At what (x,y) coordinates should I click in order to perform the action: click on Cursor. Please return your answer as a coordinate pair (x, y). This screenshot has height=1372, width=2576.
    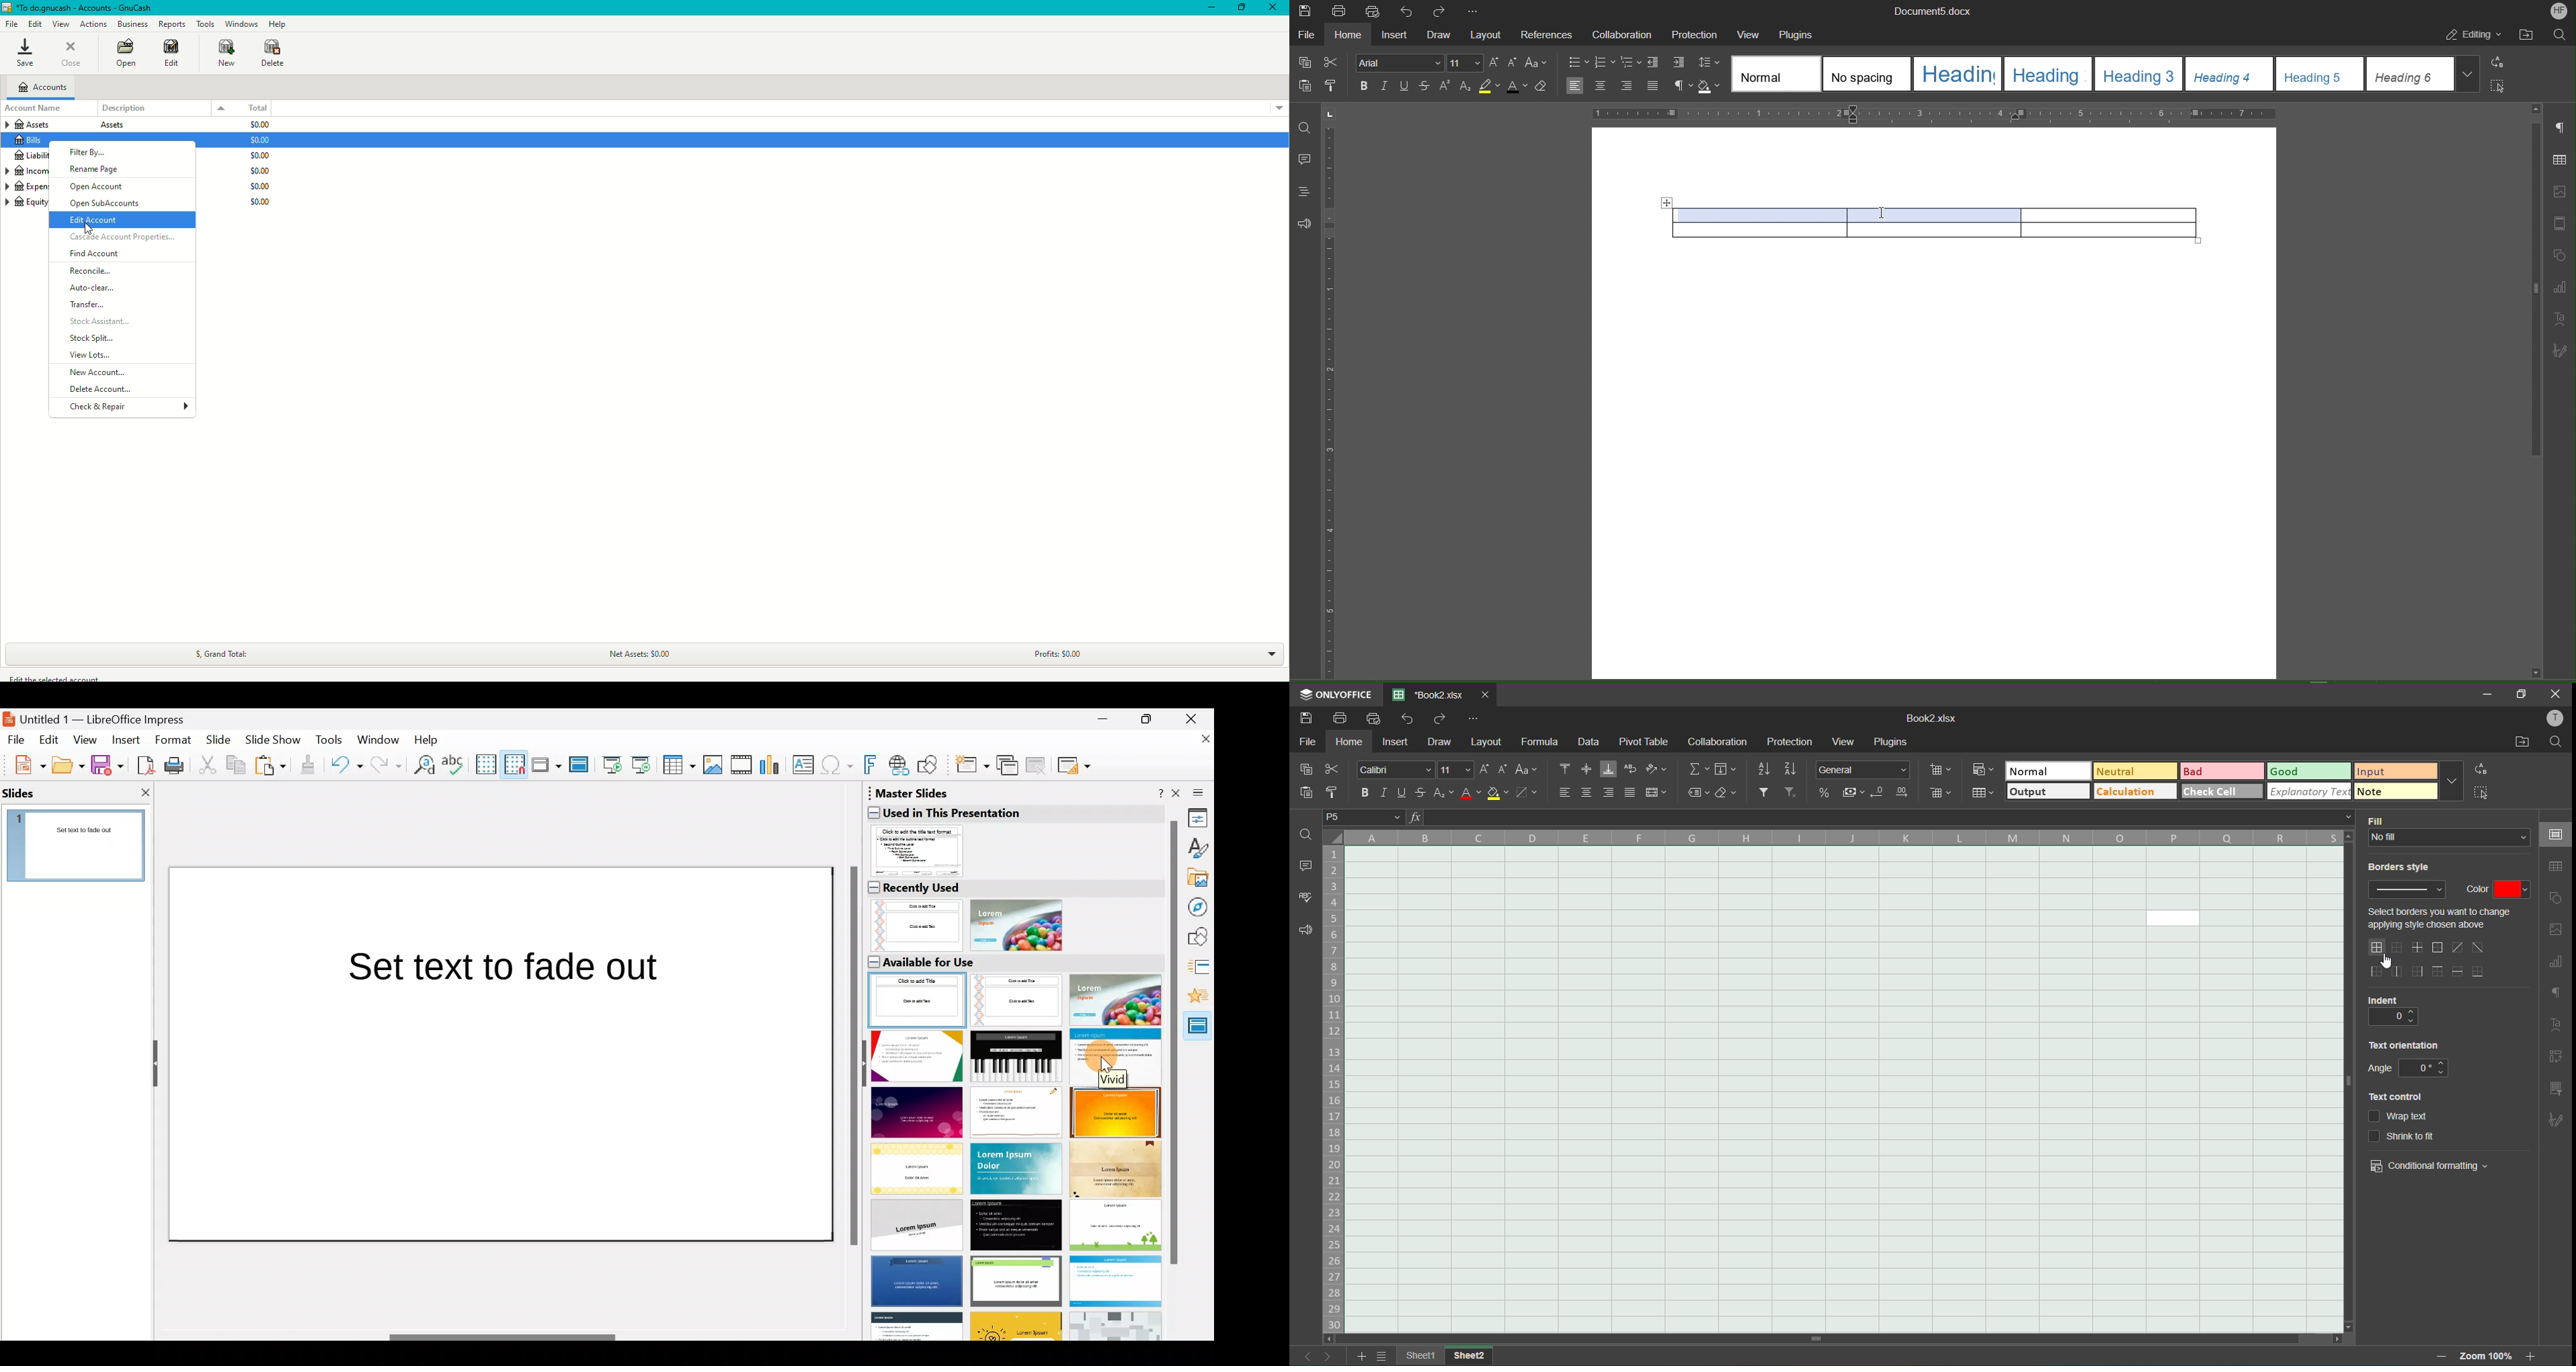
    Looking at the image, I should click on (1880, 209).